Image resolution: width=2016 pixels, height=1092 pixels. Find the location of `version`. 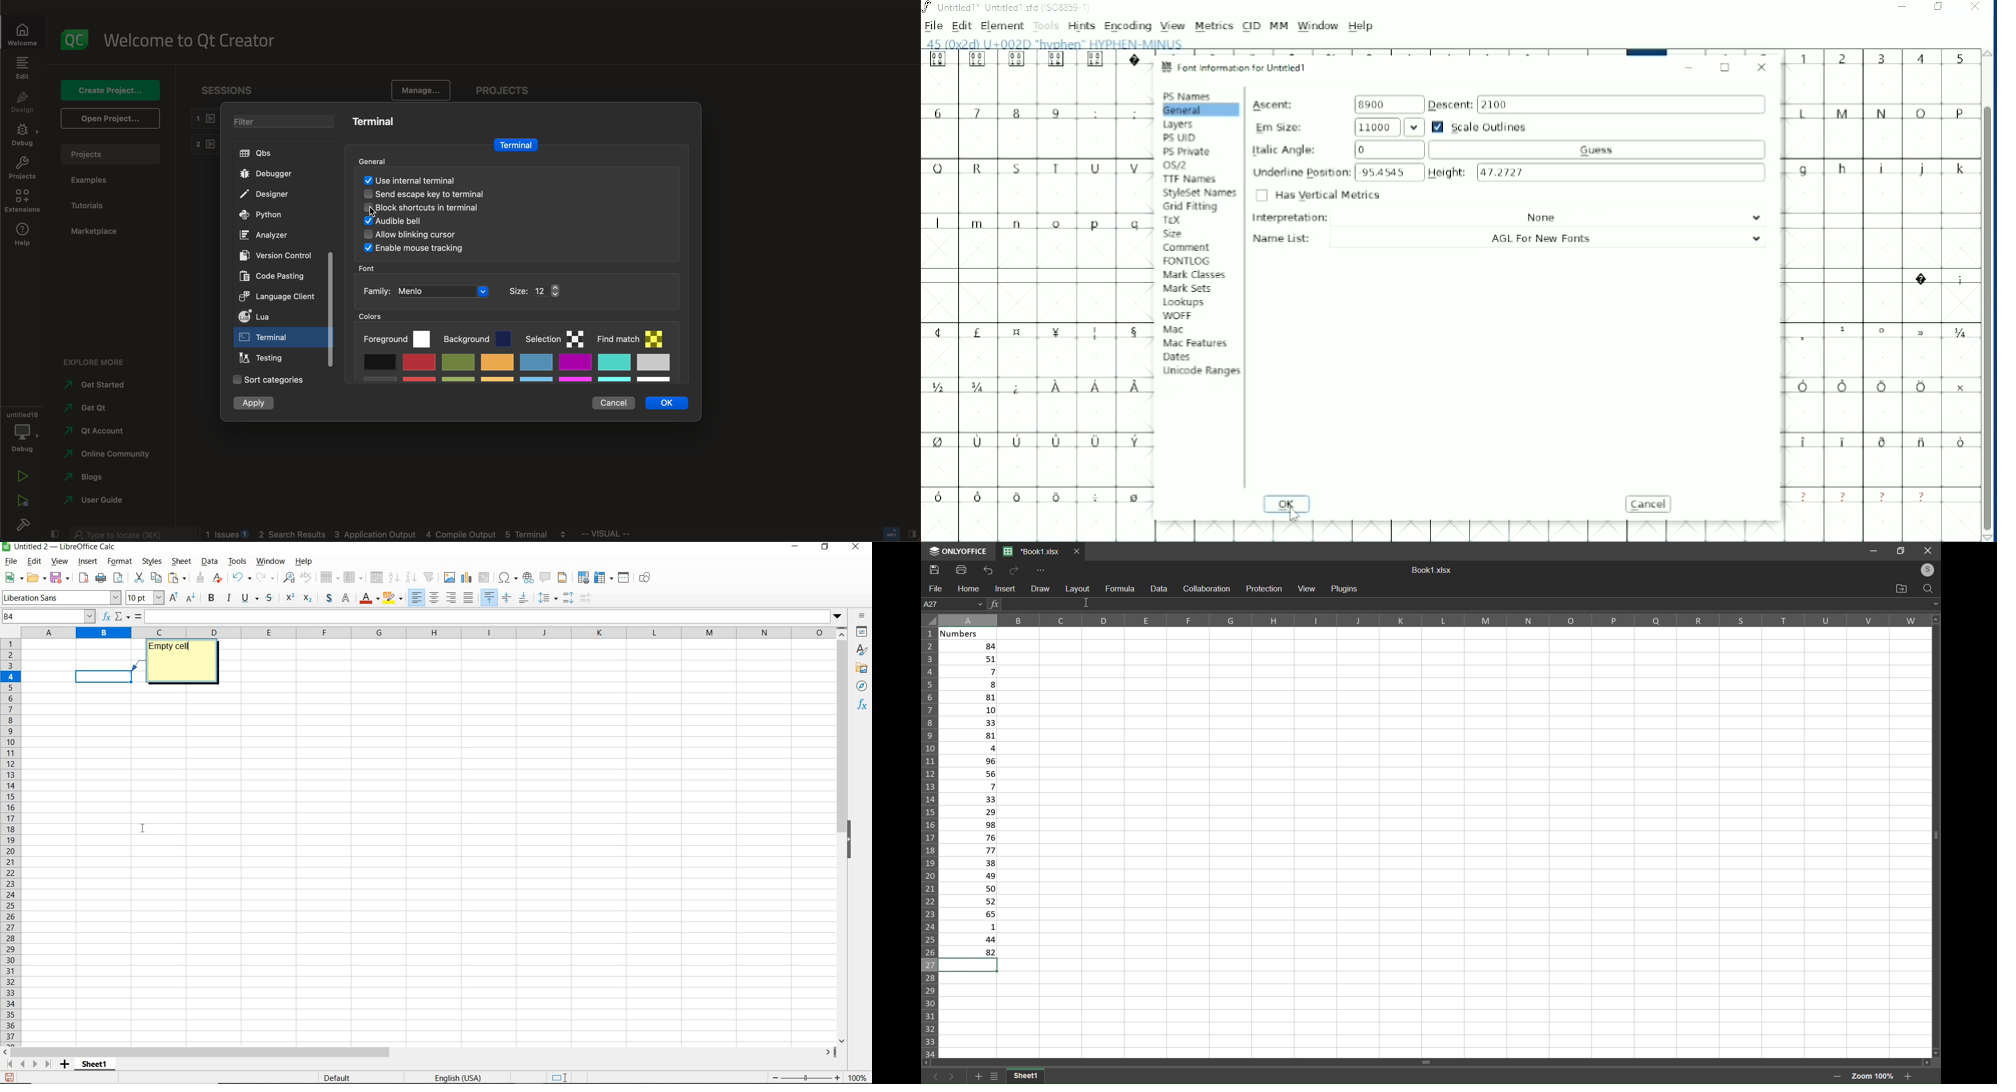

version is located at coordinates (280, 254).